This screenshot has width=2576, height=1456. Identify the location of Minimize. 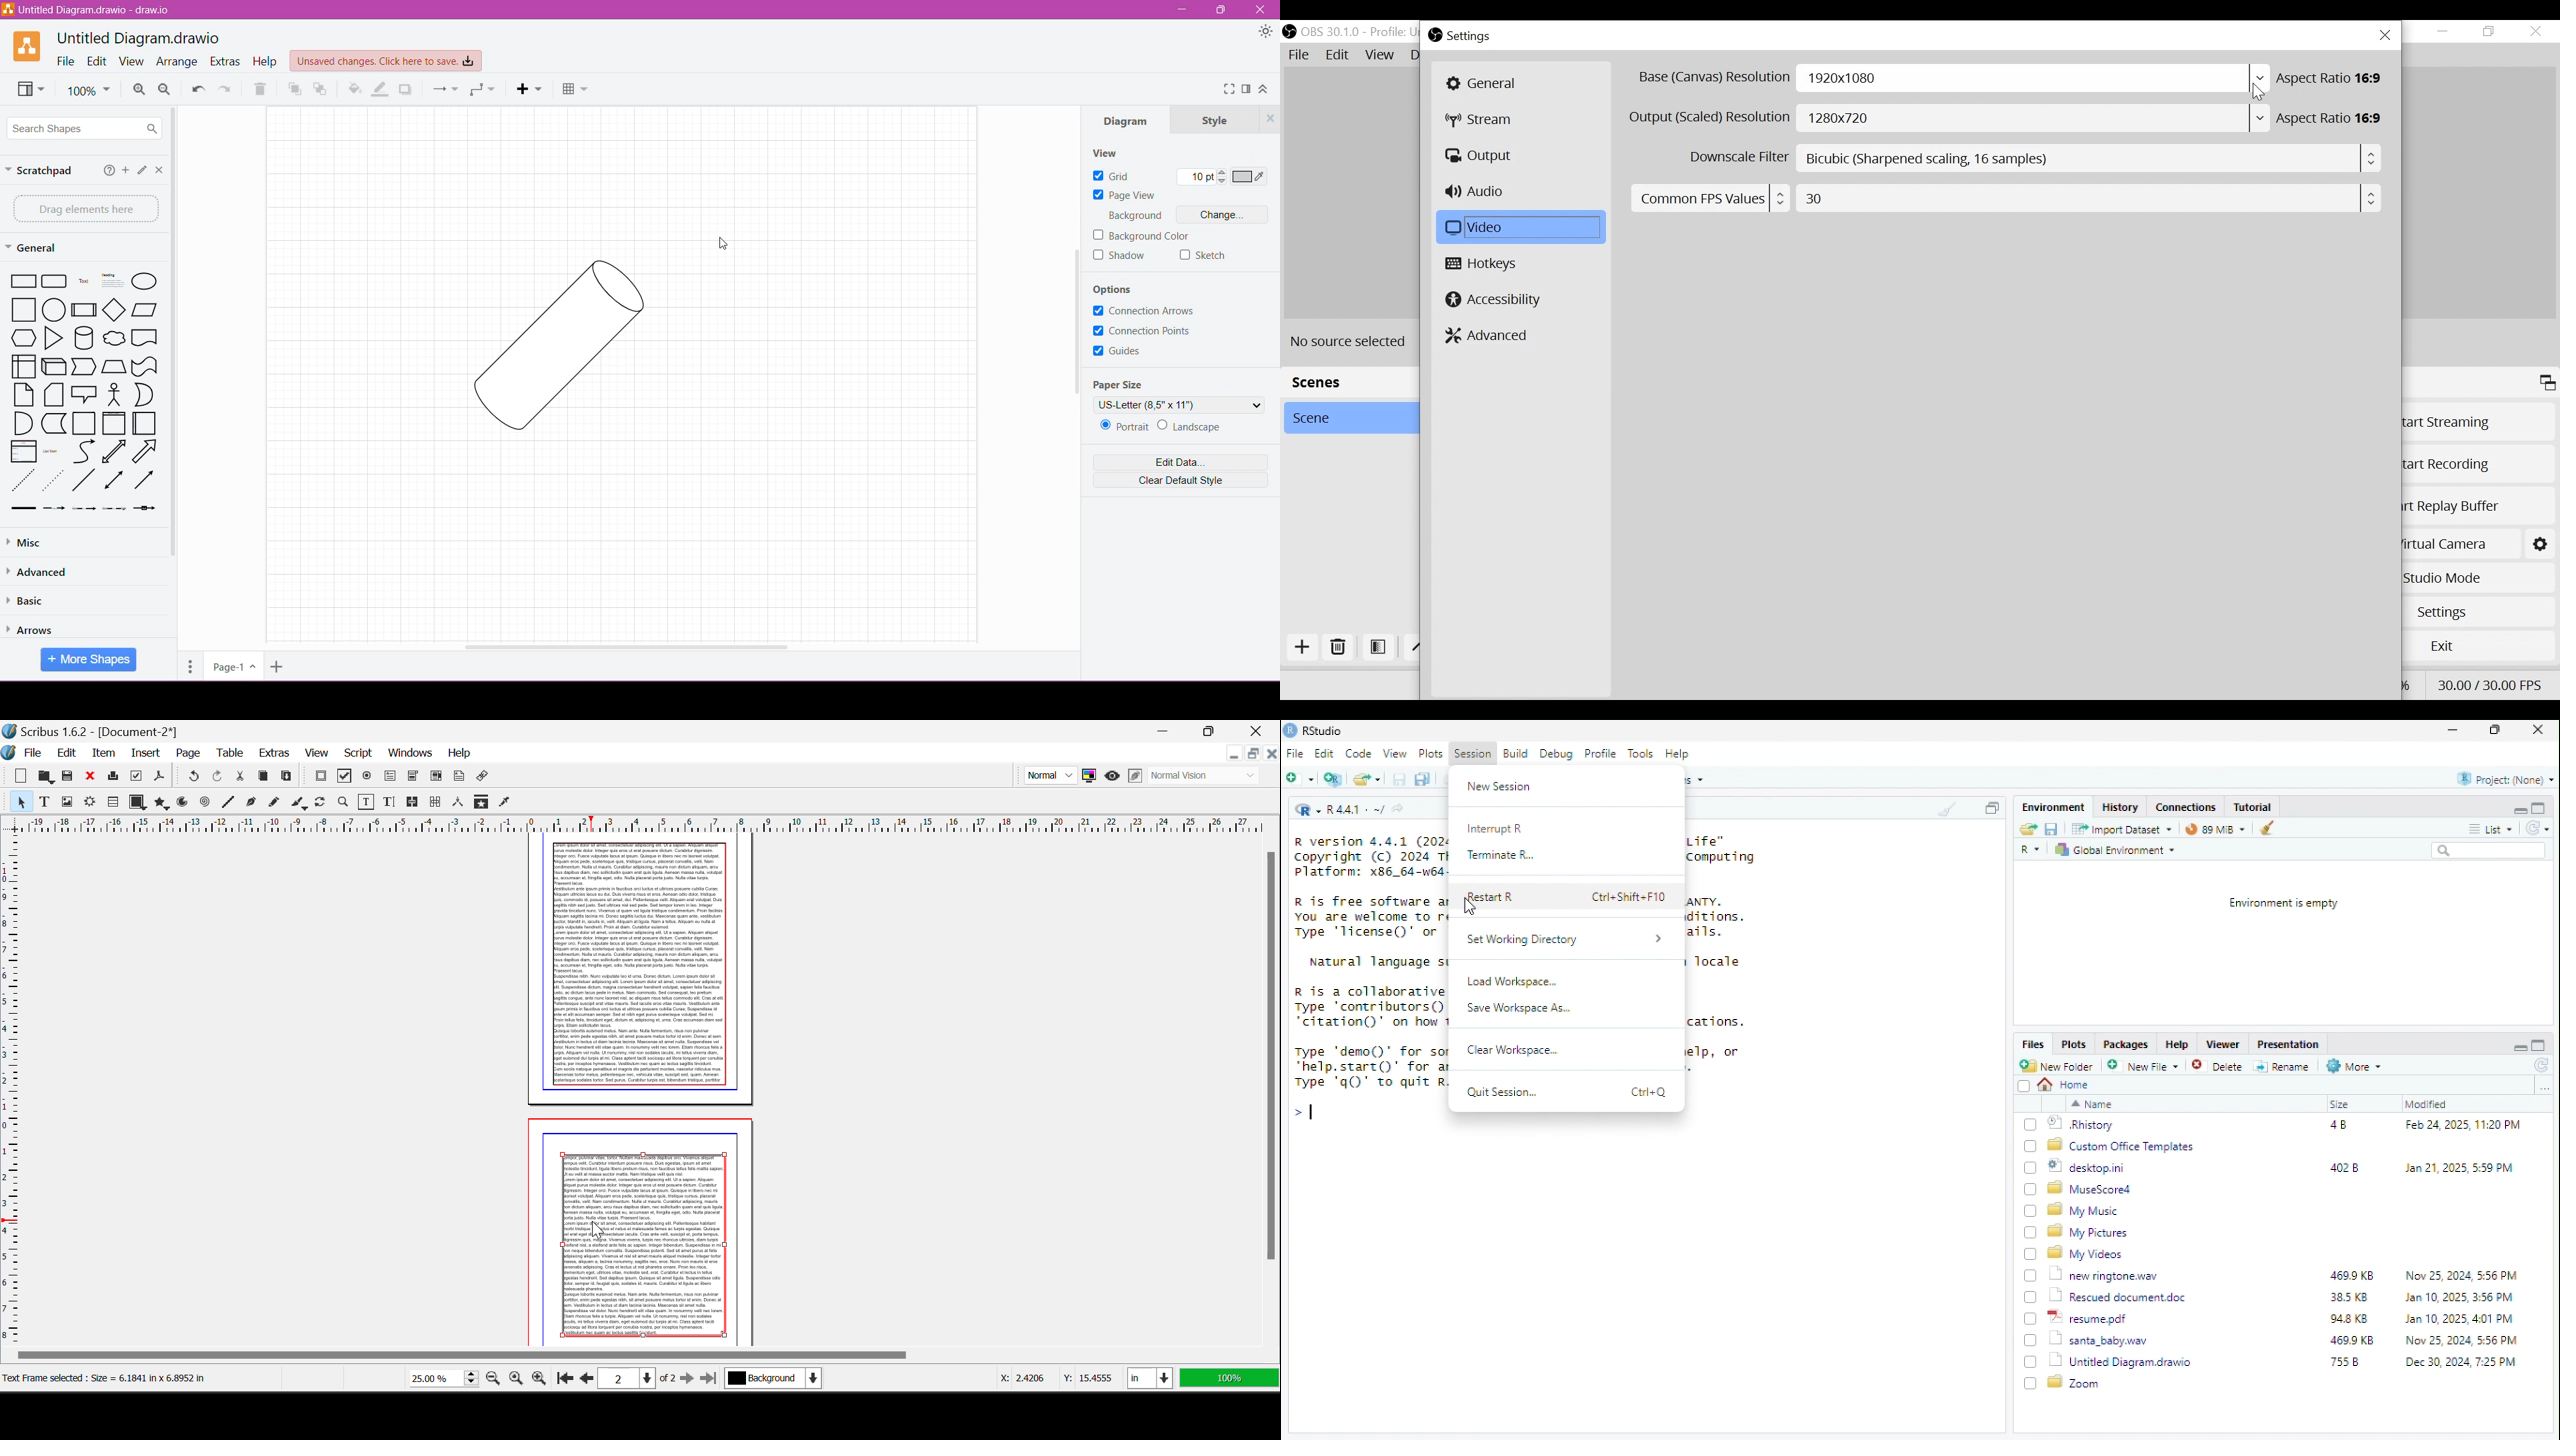
(1211, 729).